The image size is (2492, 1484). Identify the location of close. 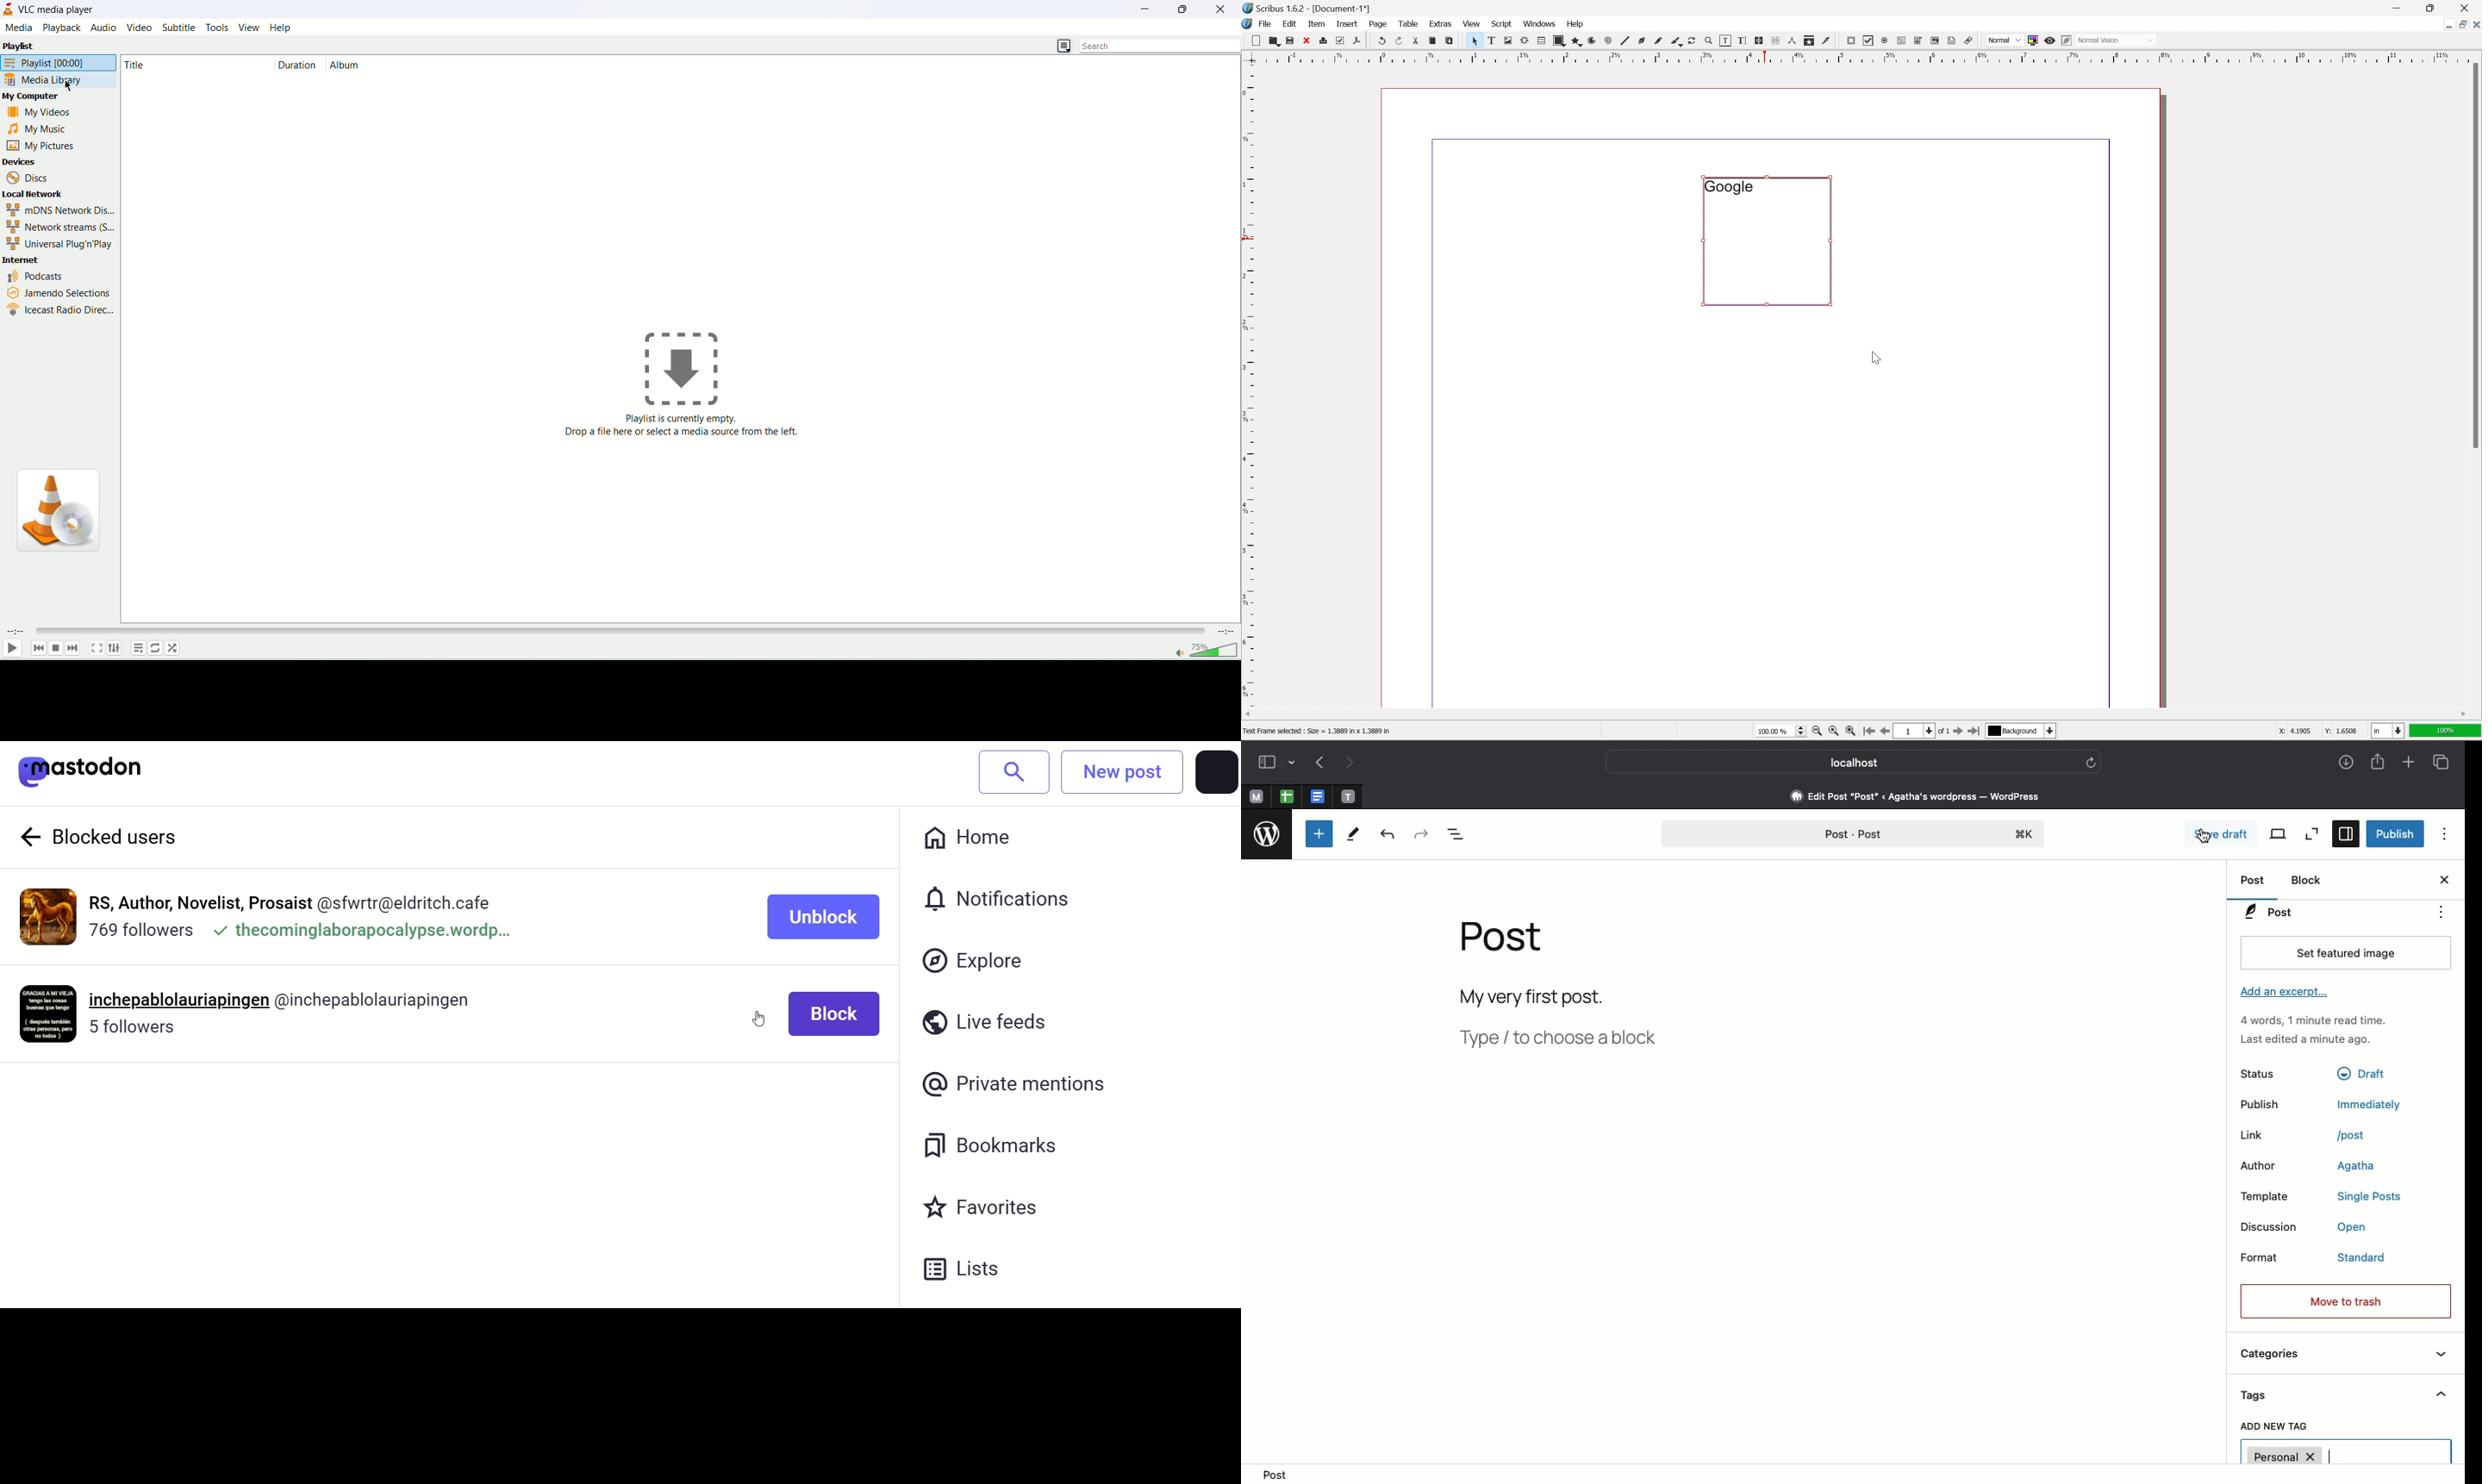
(1307, 40).